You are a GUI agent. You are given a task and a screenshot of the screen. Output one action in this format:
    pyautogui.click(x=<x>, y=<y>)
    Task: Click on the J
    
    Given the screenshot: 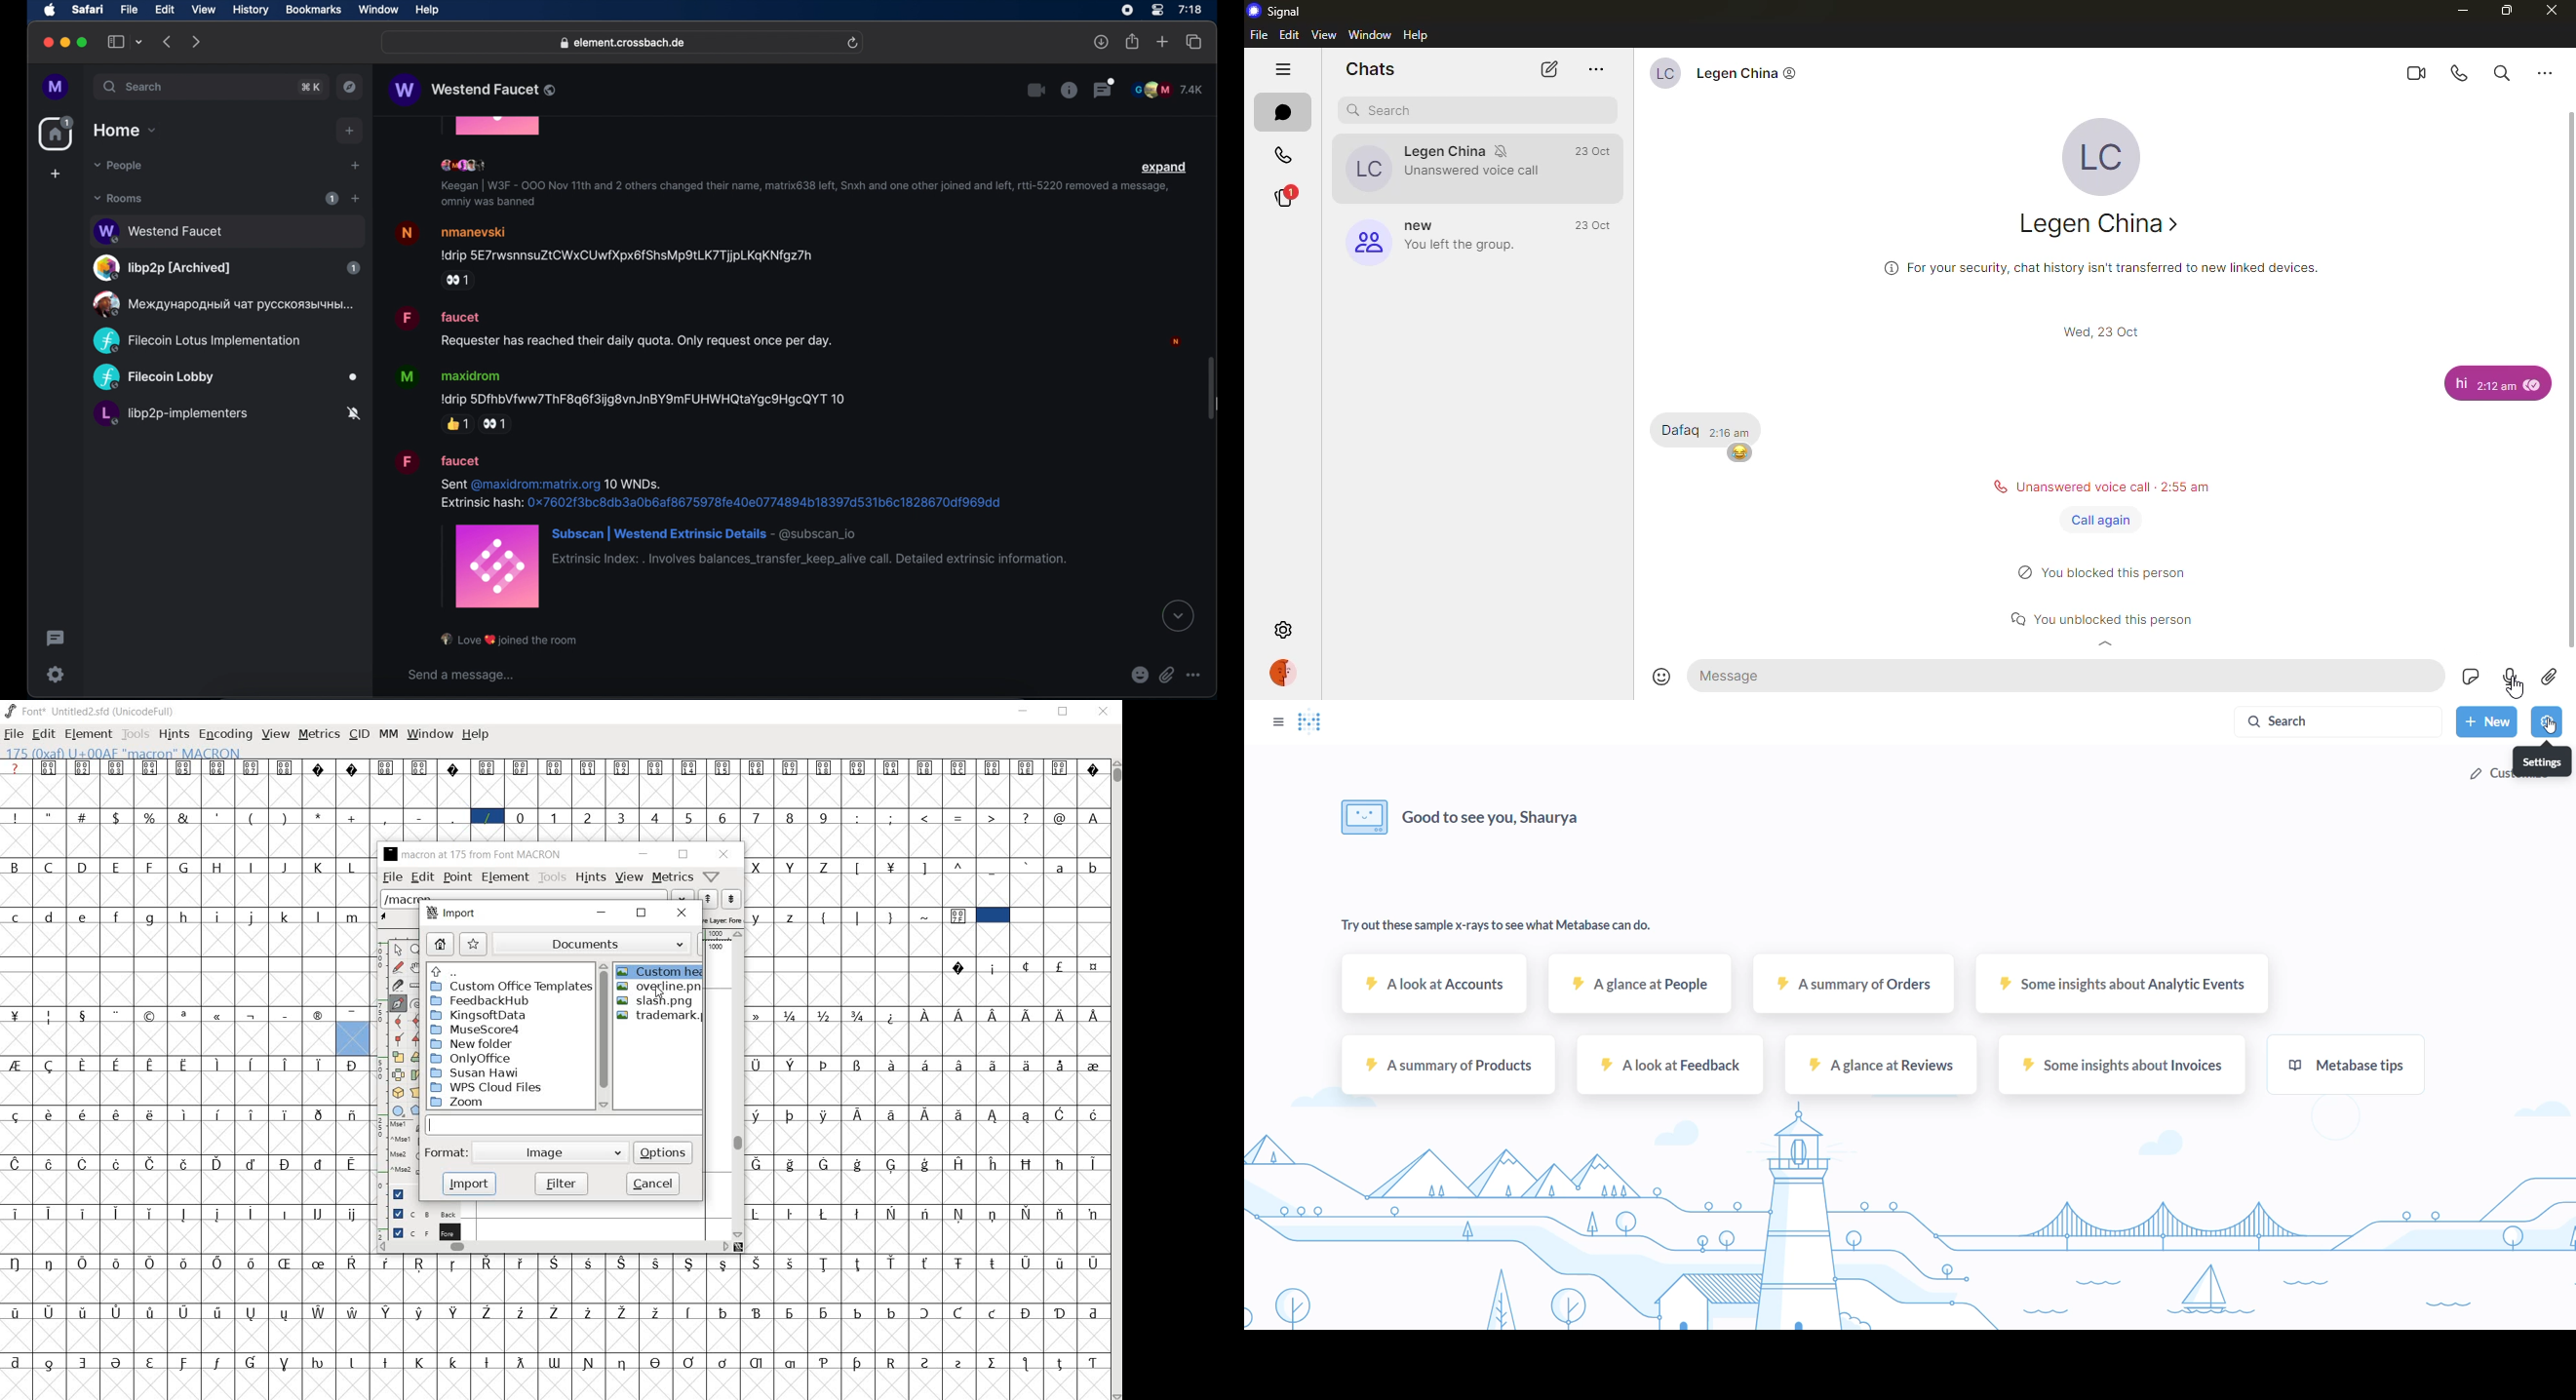 What is the action you would take?
    pyautogui.click(x=285, y=867)
    